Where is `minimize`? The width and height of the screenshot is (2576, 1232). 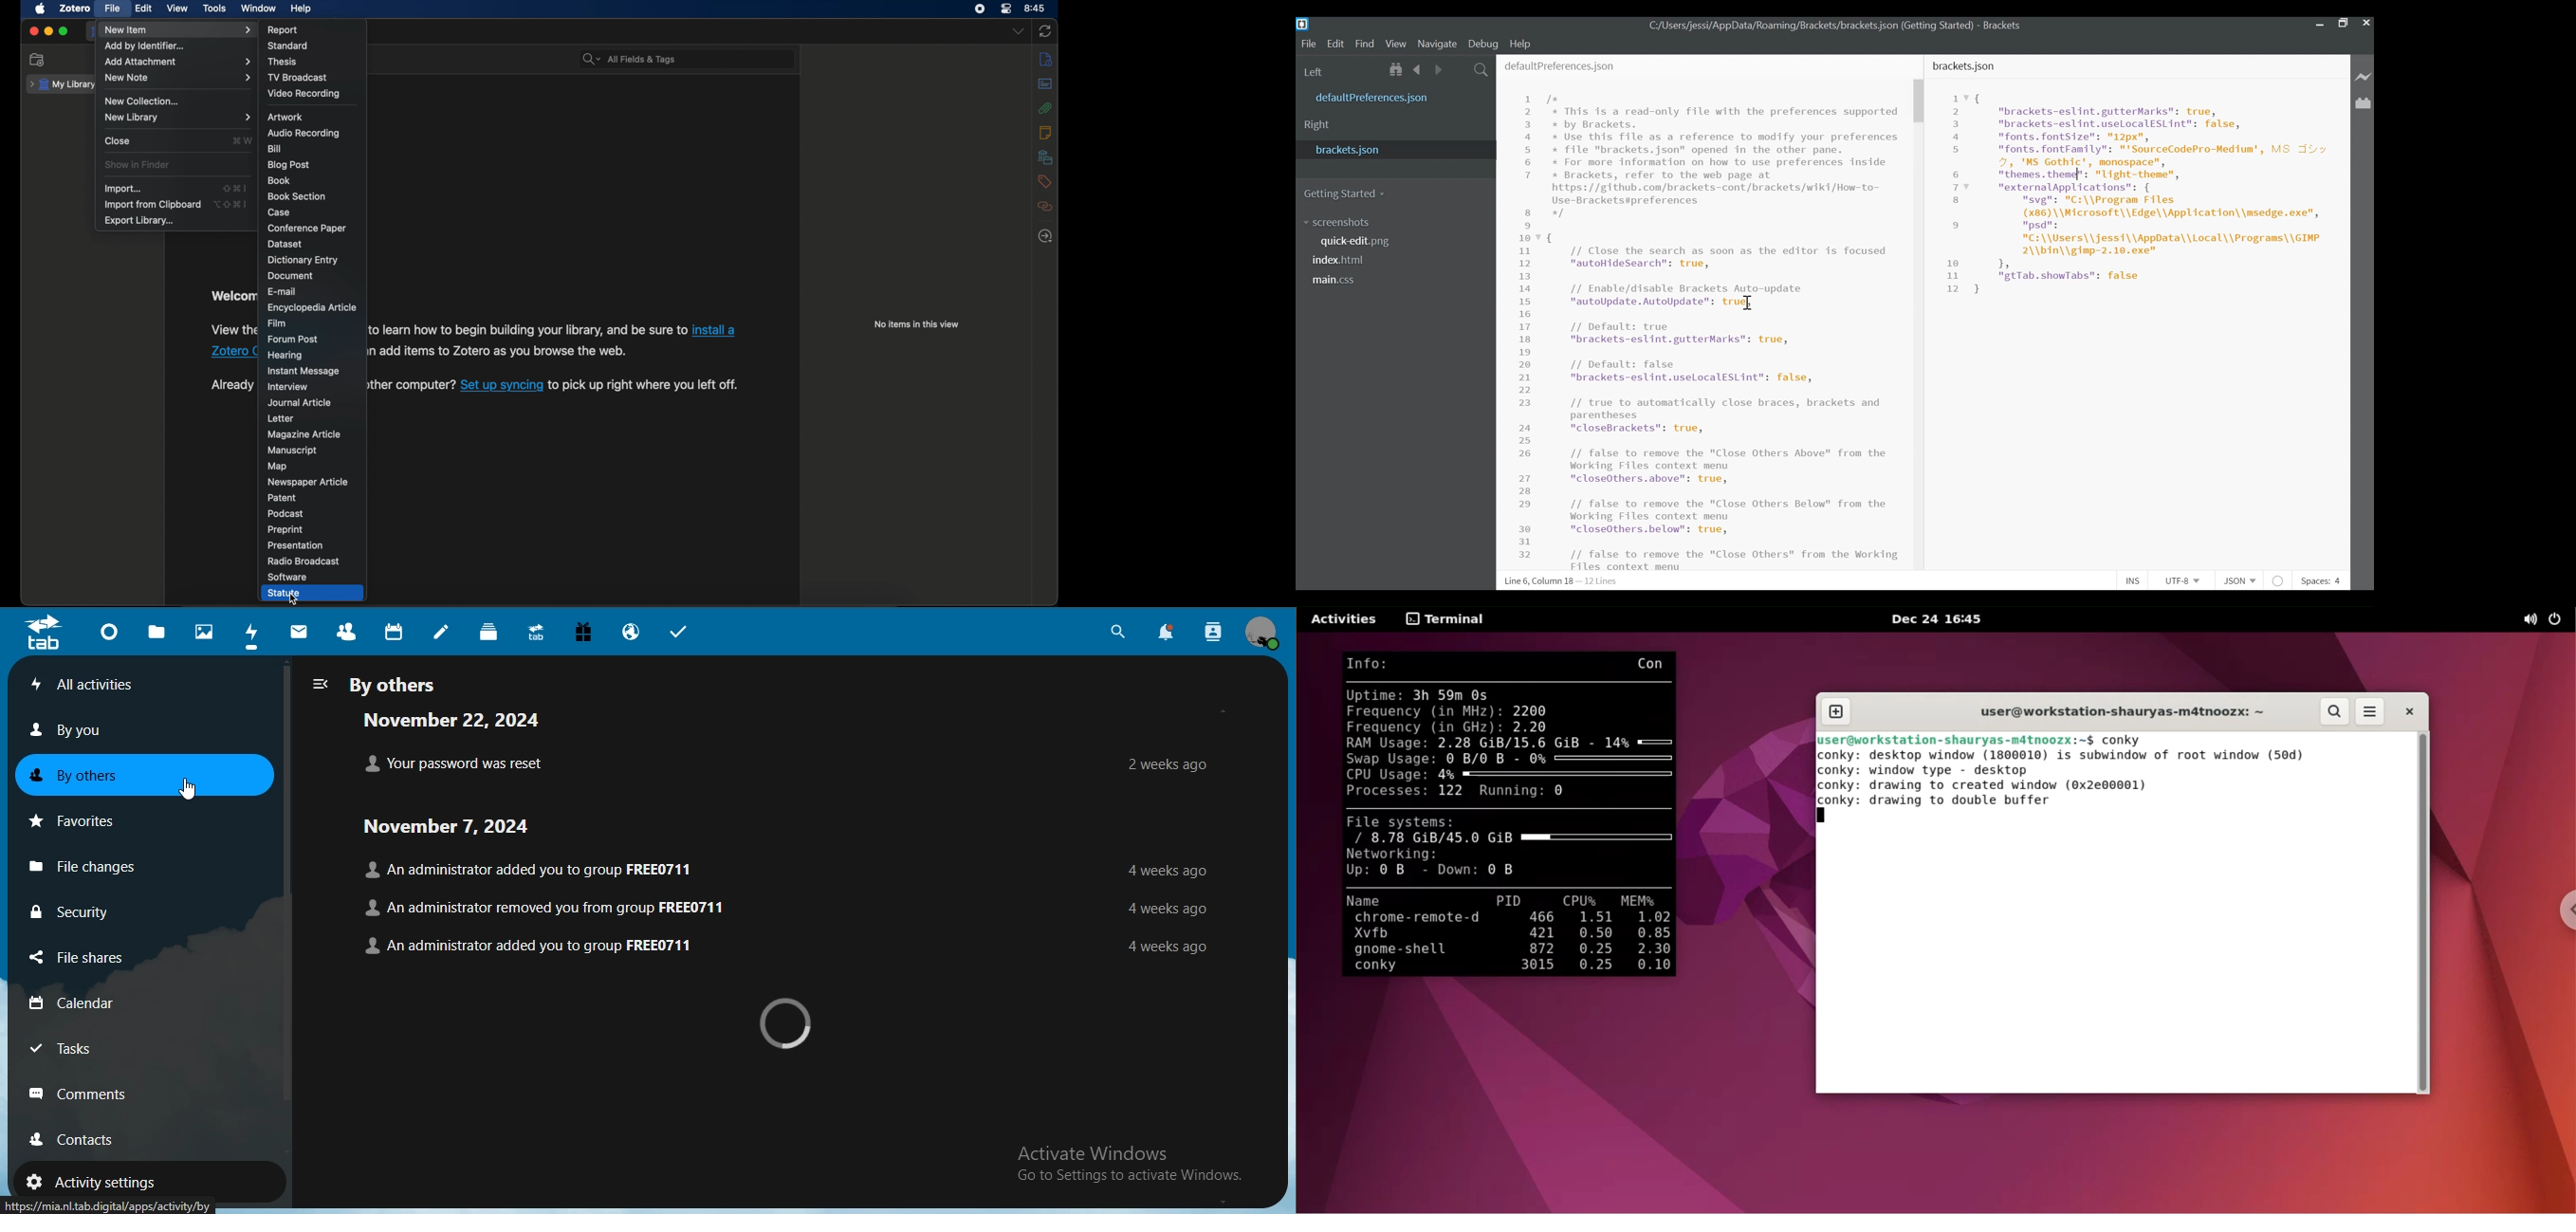
minimize is located at coordinates (48, 31).